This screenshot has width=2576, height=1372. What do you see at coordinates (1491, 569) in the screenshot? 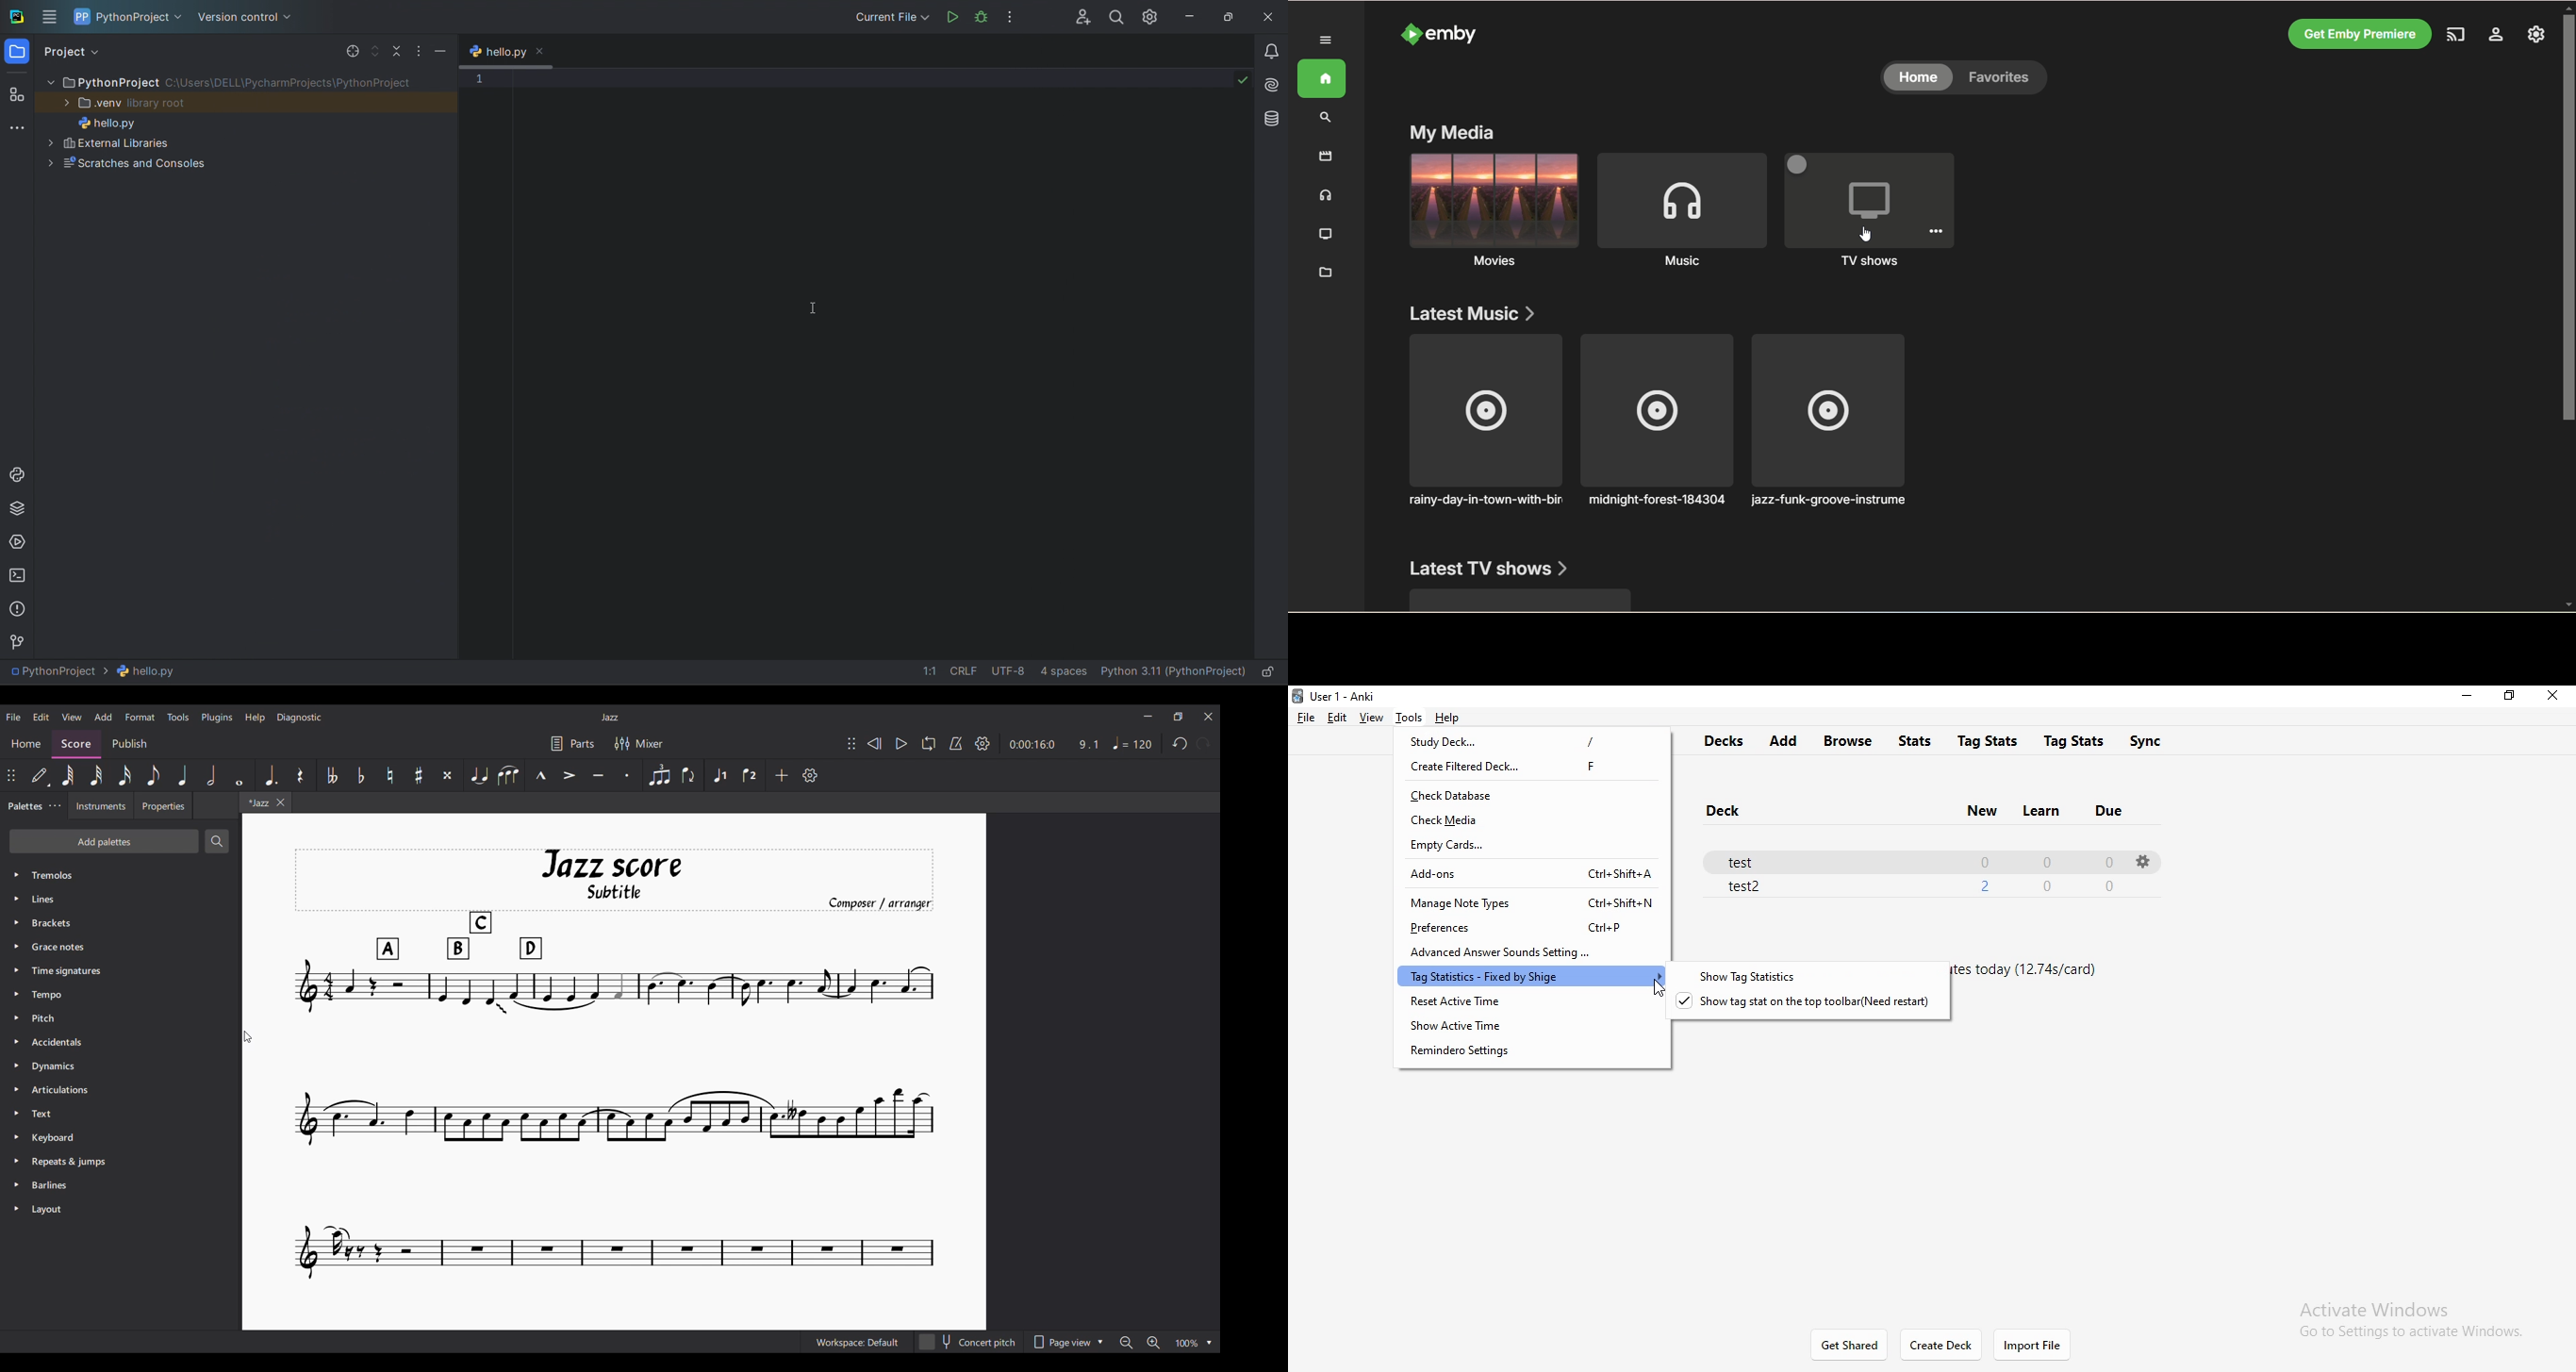
I see `Latest TV shows` at bounding box center [1491, 569].